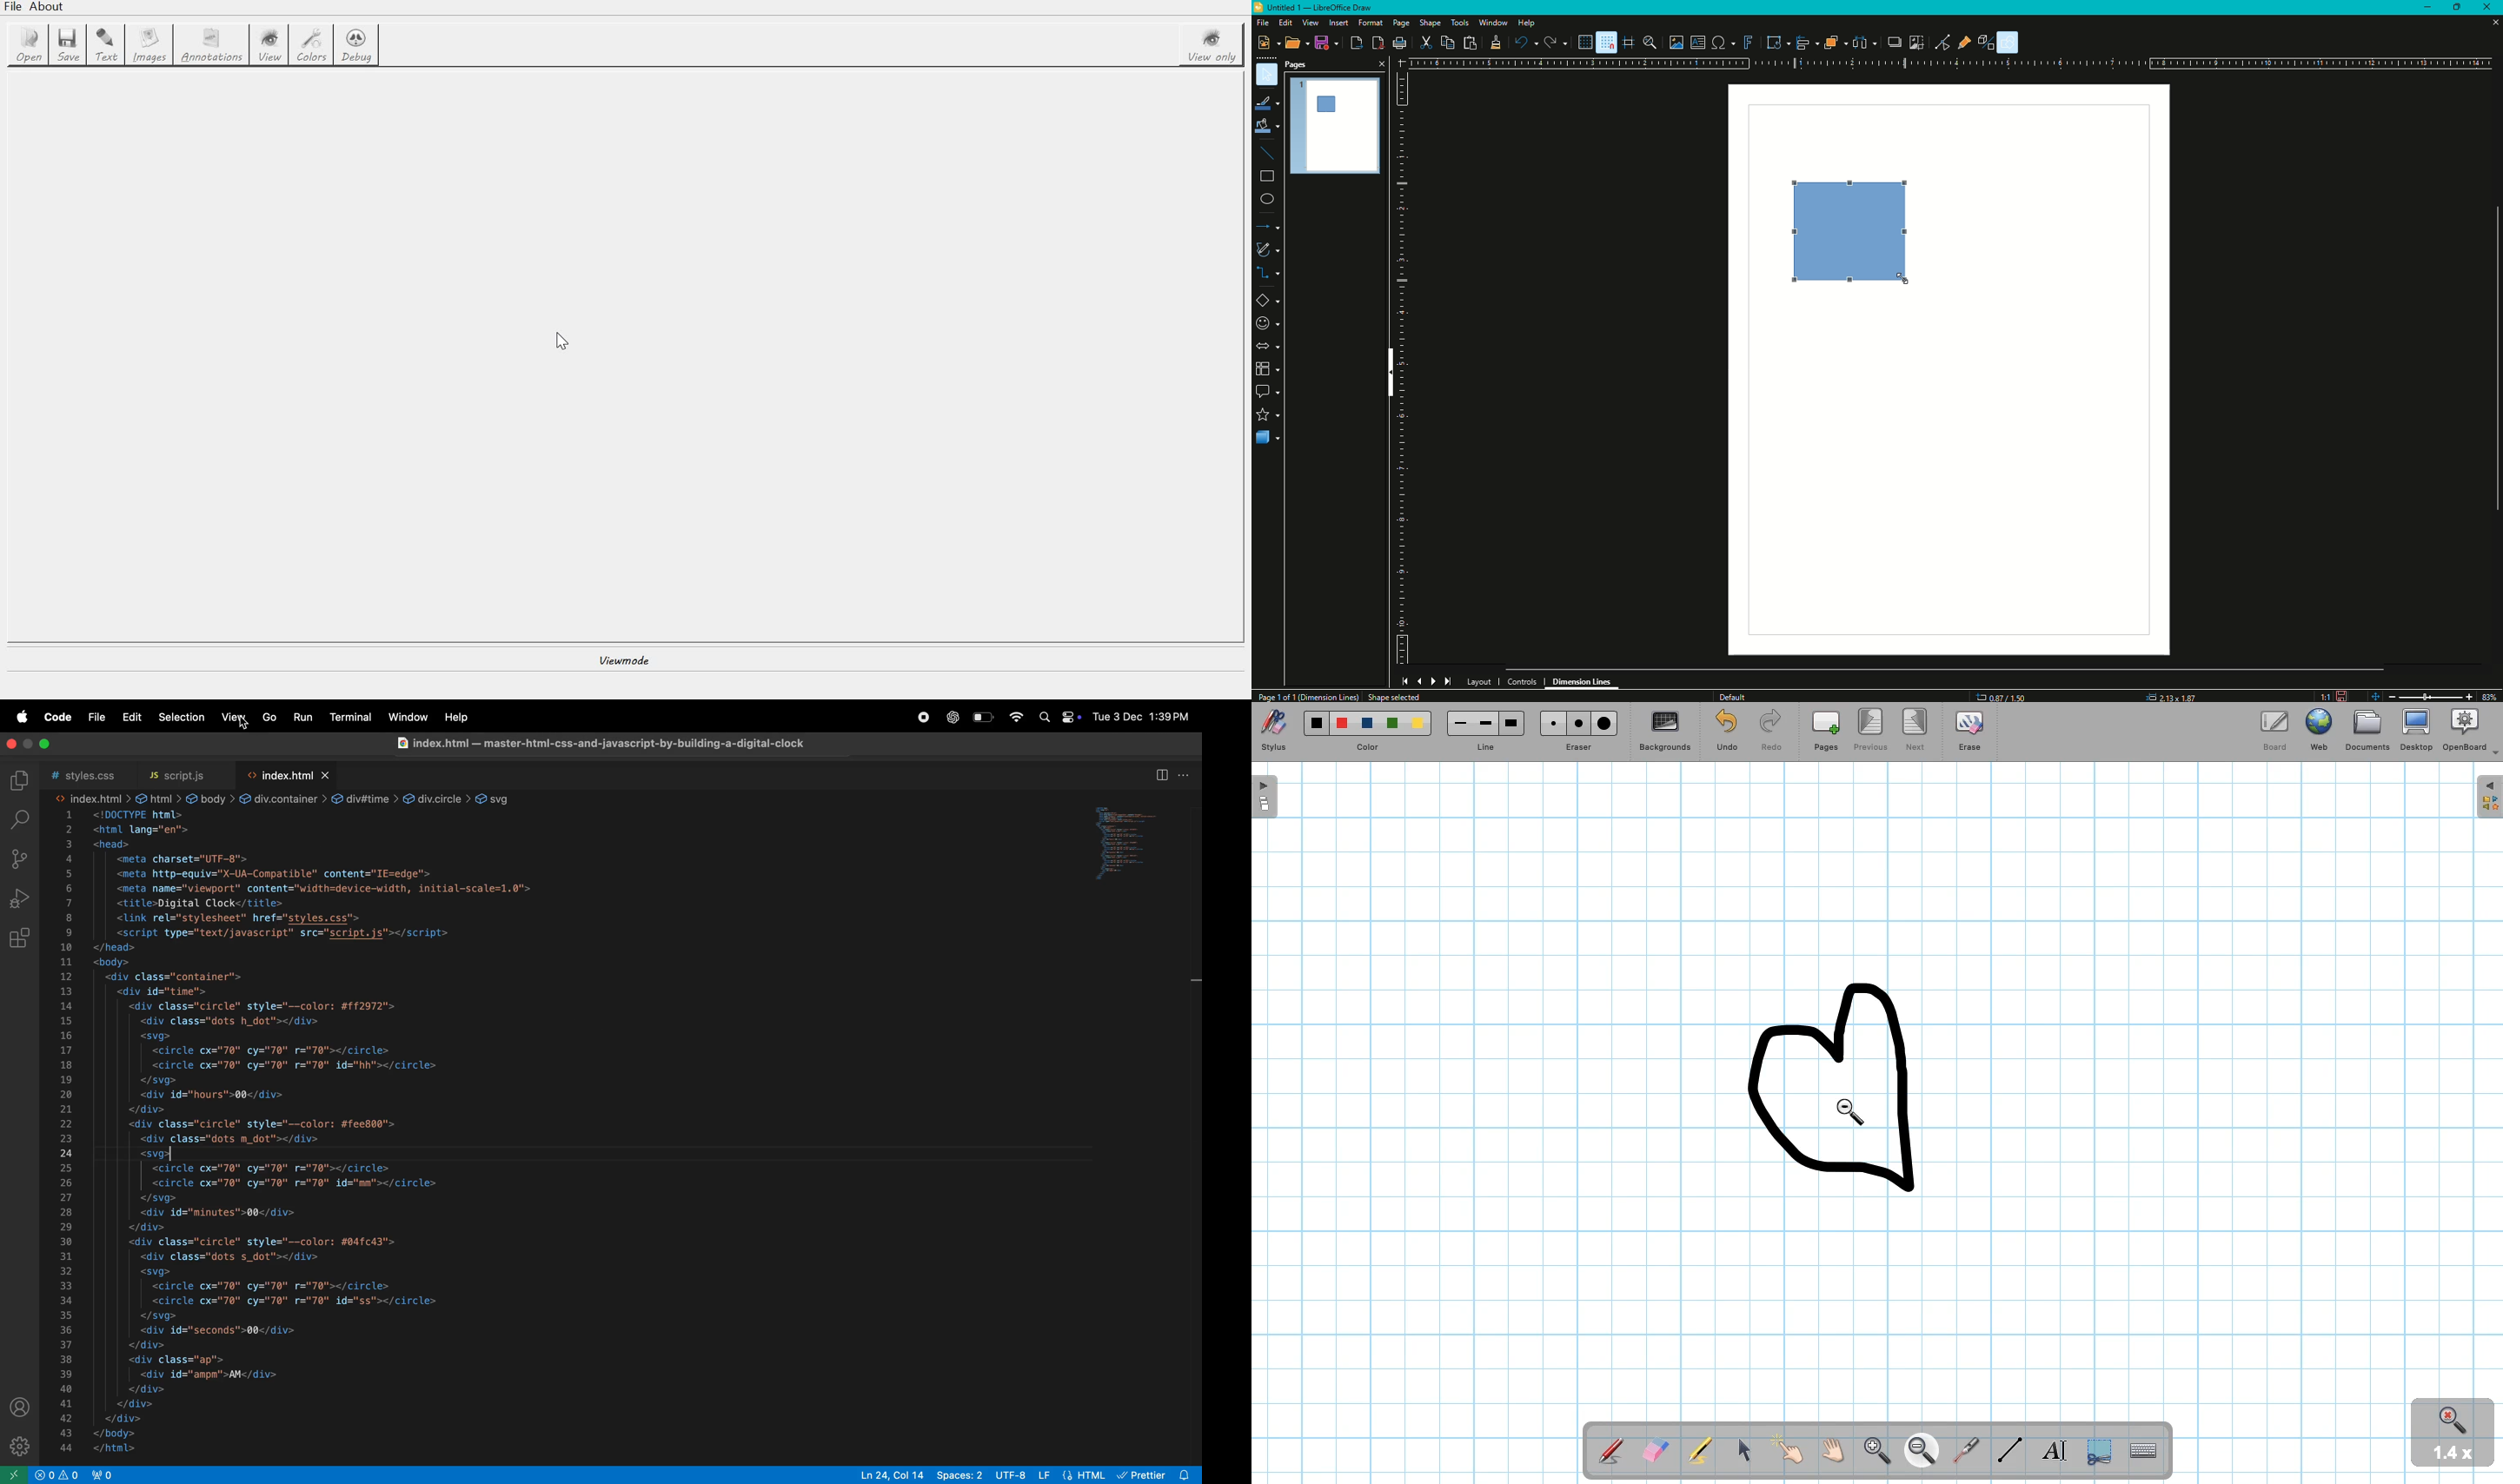 This screenshot has height=1484, width=2520. What do you see at coordinates (1913, 41) in the screenshot?
I see `Crop Image` at bounding box center [1913, 41].